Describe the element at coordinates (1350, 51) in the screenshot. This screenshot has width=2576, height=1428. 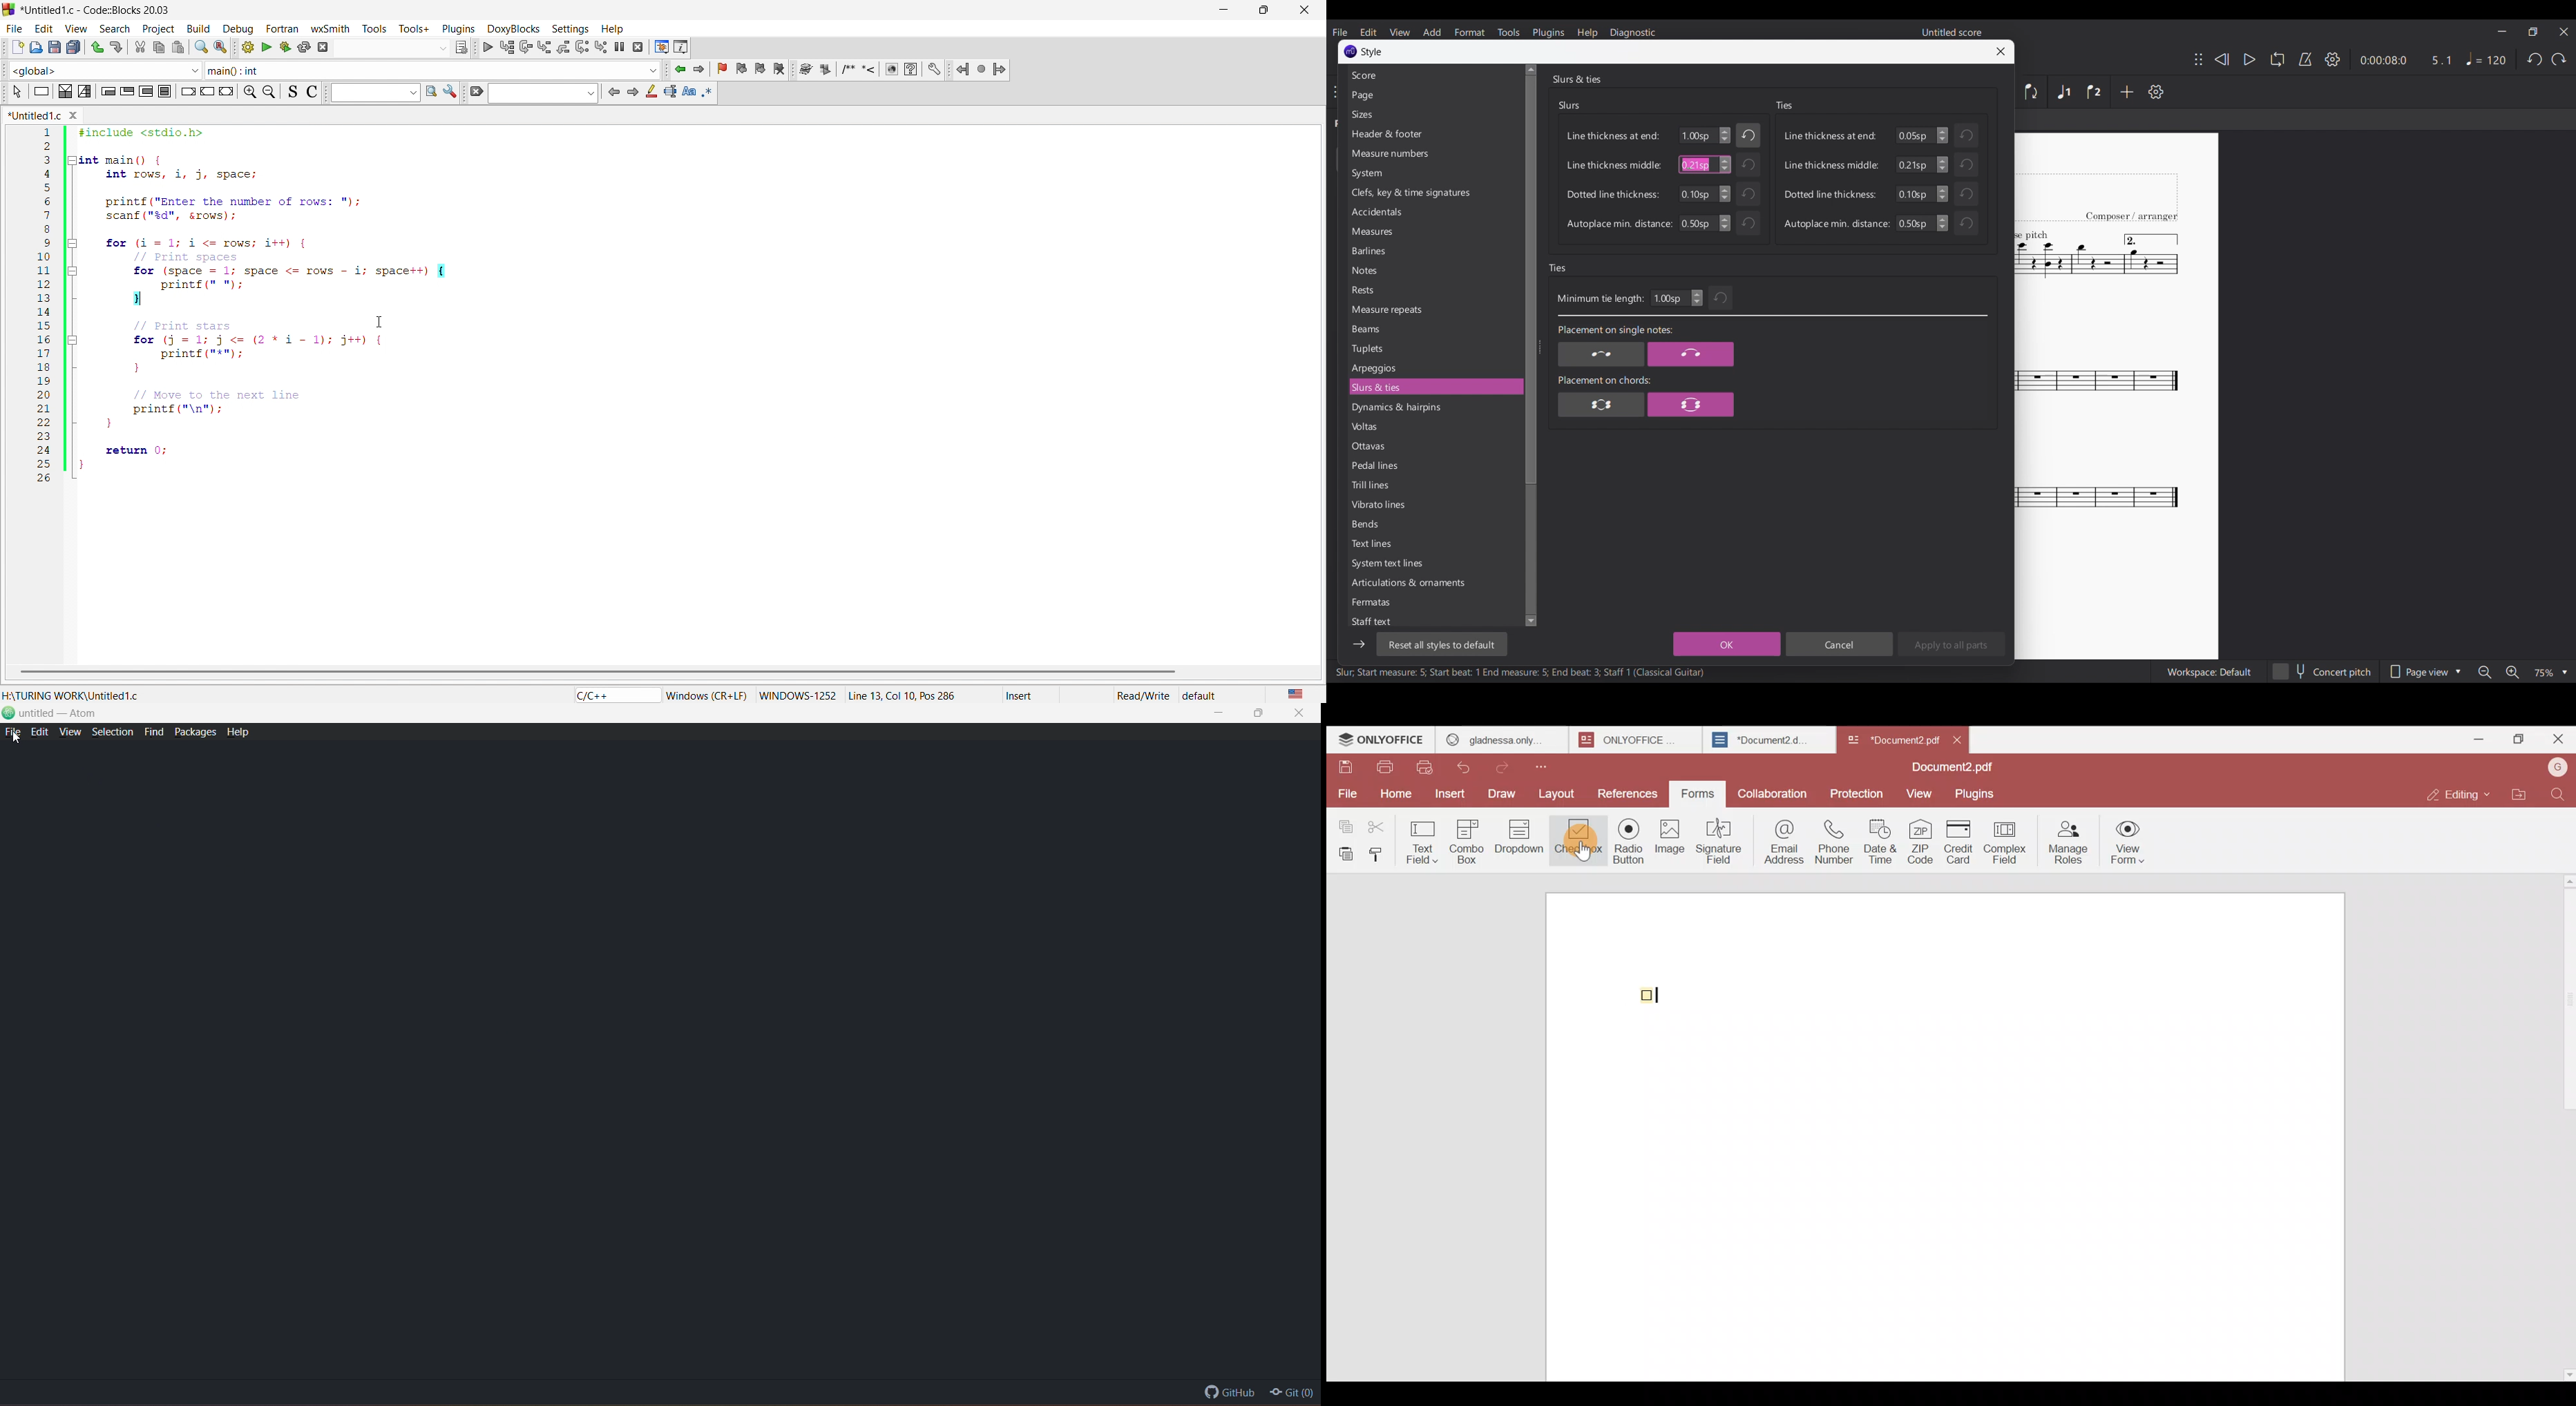
I see `Software logo` at that location.